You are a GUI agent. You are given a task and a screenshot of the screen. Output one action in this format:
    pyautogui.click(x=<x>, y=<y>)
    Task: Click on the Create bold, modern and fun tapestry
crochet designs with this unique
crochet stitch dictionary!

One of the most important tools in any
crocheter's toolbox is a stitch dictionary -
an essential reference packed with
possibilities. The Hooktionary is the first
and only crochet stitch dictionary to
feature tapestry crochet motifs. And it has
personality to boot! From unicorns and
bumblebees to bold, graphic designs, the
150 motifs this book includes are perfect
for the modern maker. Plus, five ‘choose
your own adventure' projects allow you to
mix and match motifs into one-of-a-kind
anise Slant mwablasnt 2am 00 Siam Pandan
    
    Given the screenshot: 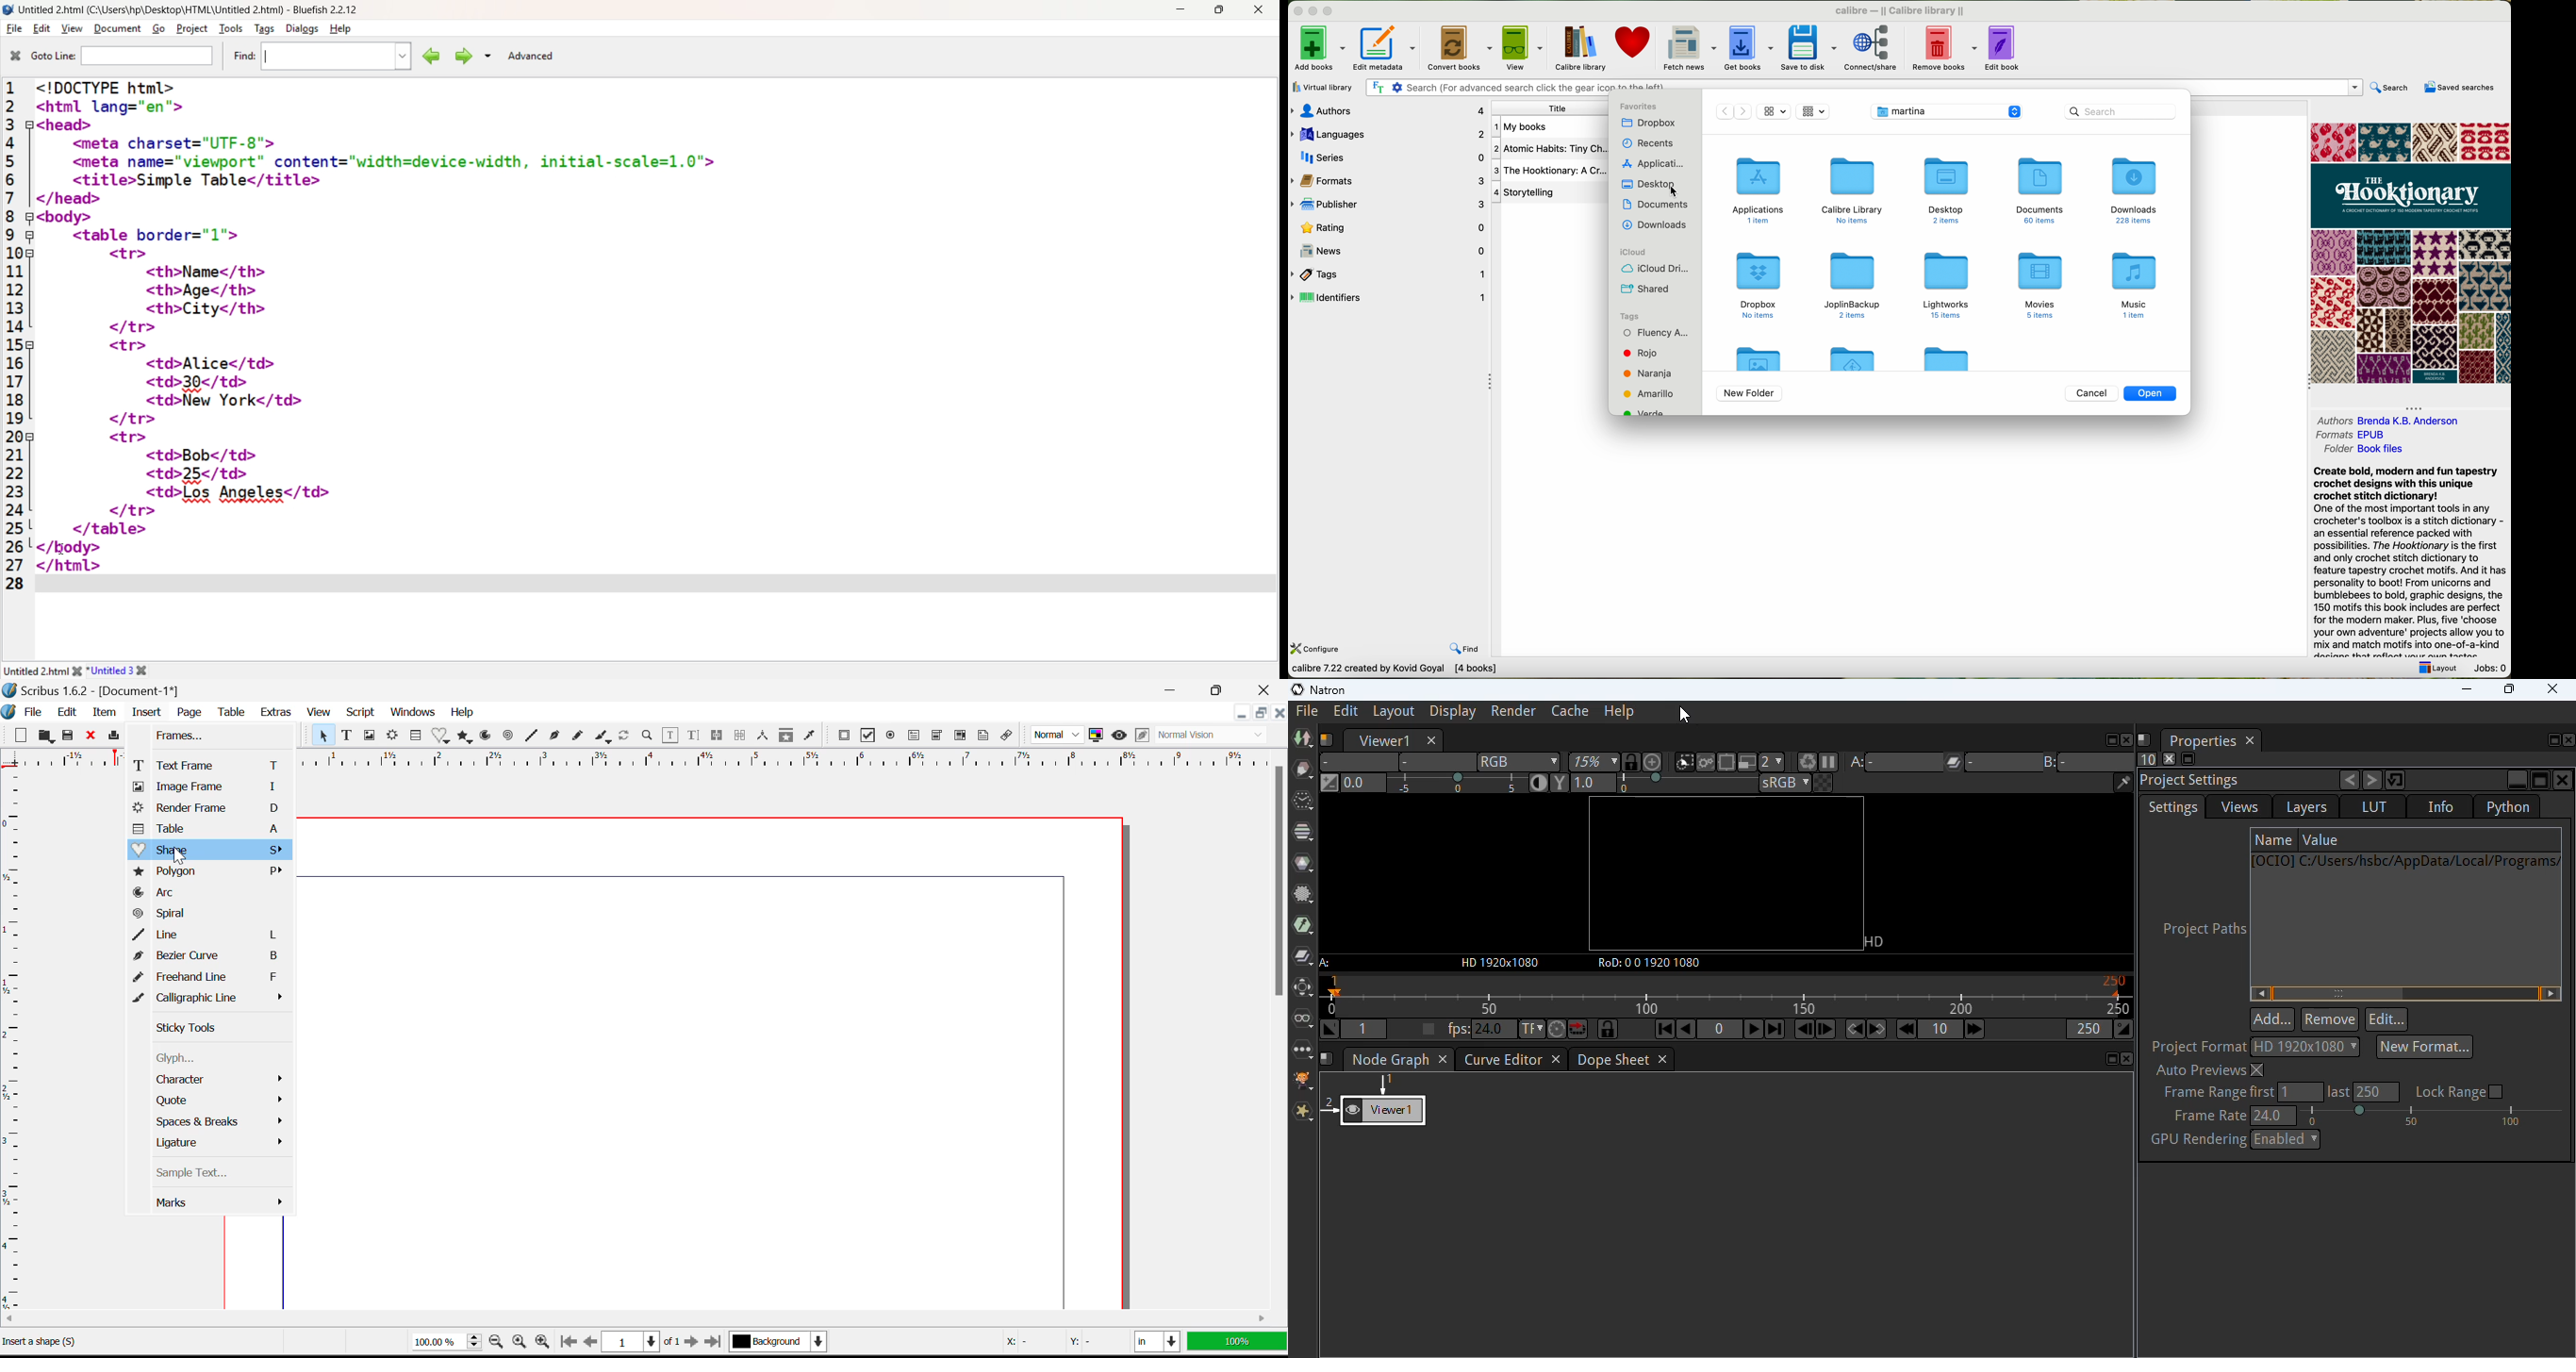 What is the action you would take?
    pyautogui.click(x=2404, y=560)
    